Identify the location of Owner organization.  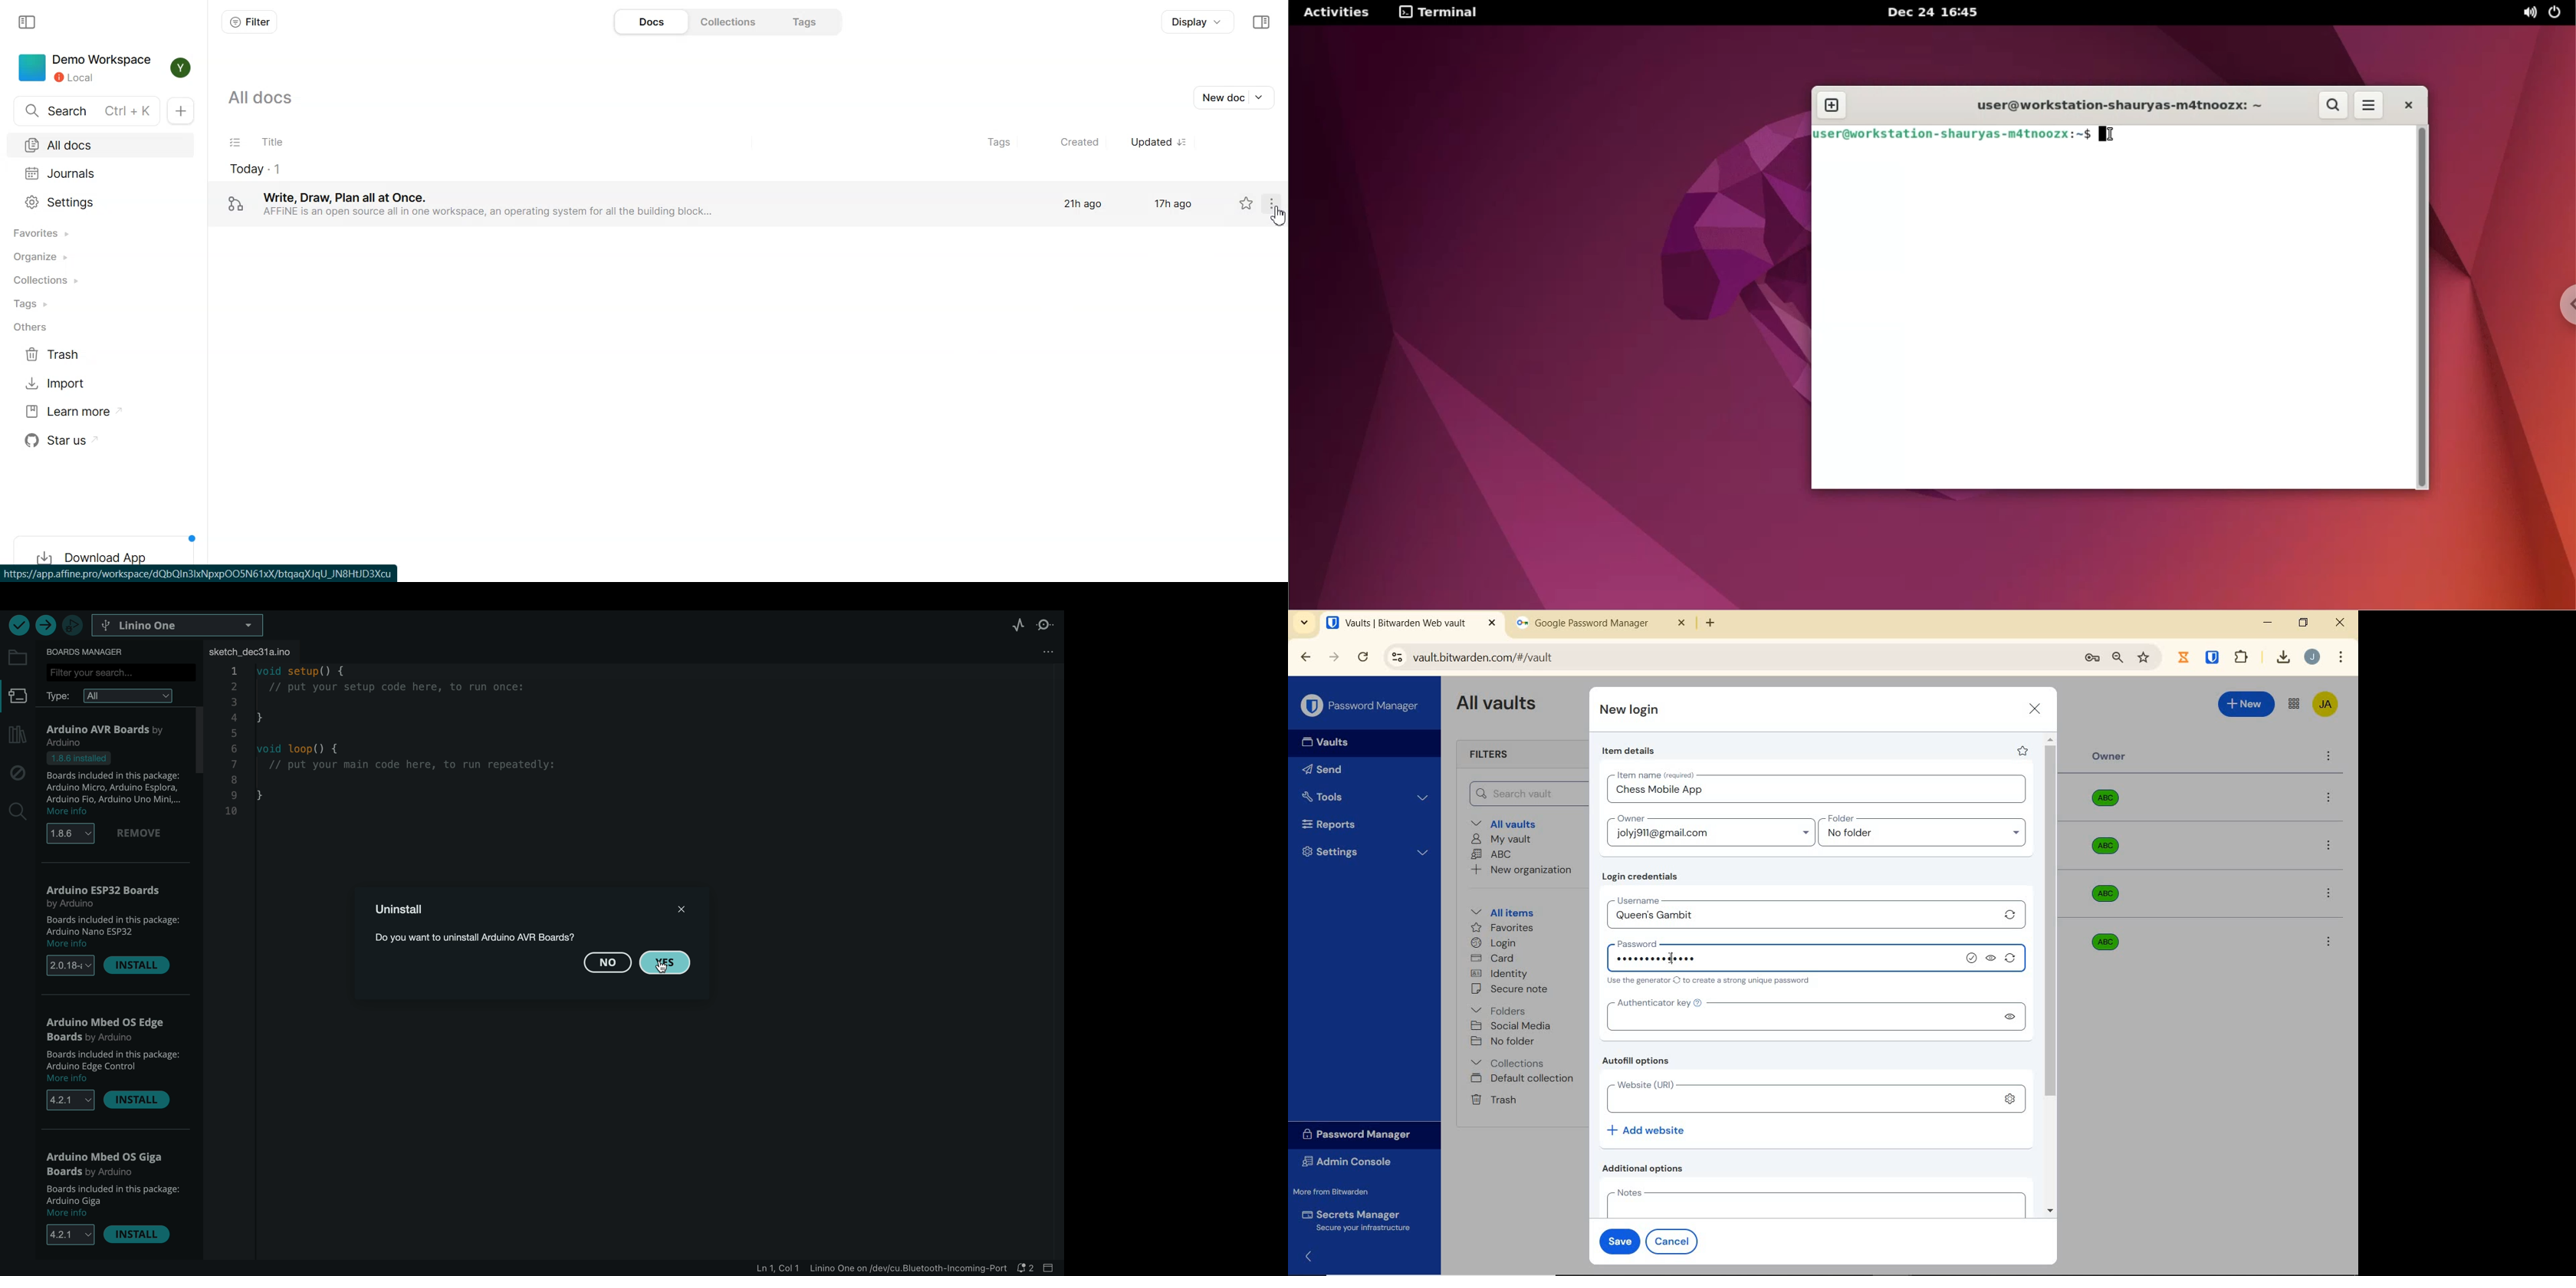
(2110, 803).